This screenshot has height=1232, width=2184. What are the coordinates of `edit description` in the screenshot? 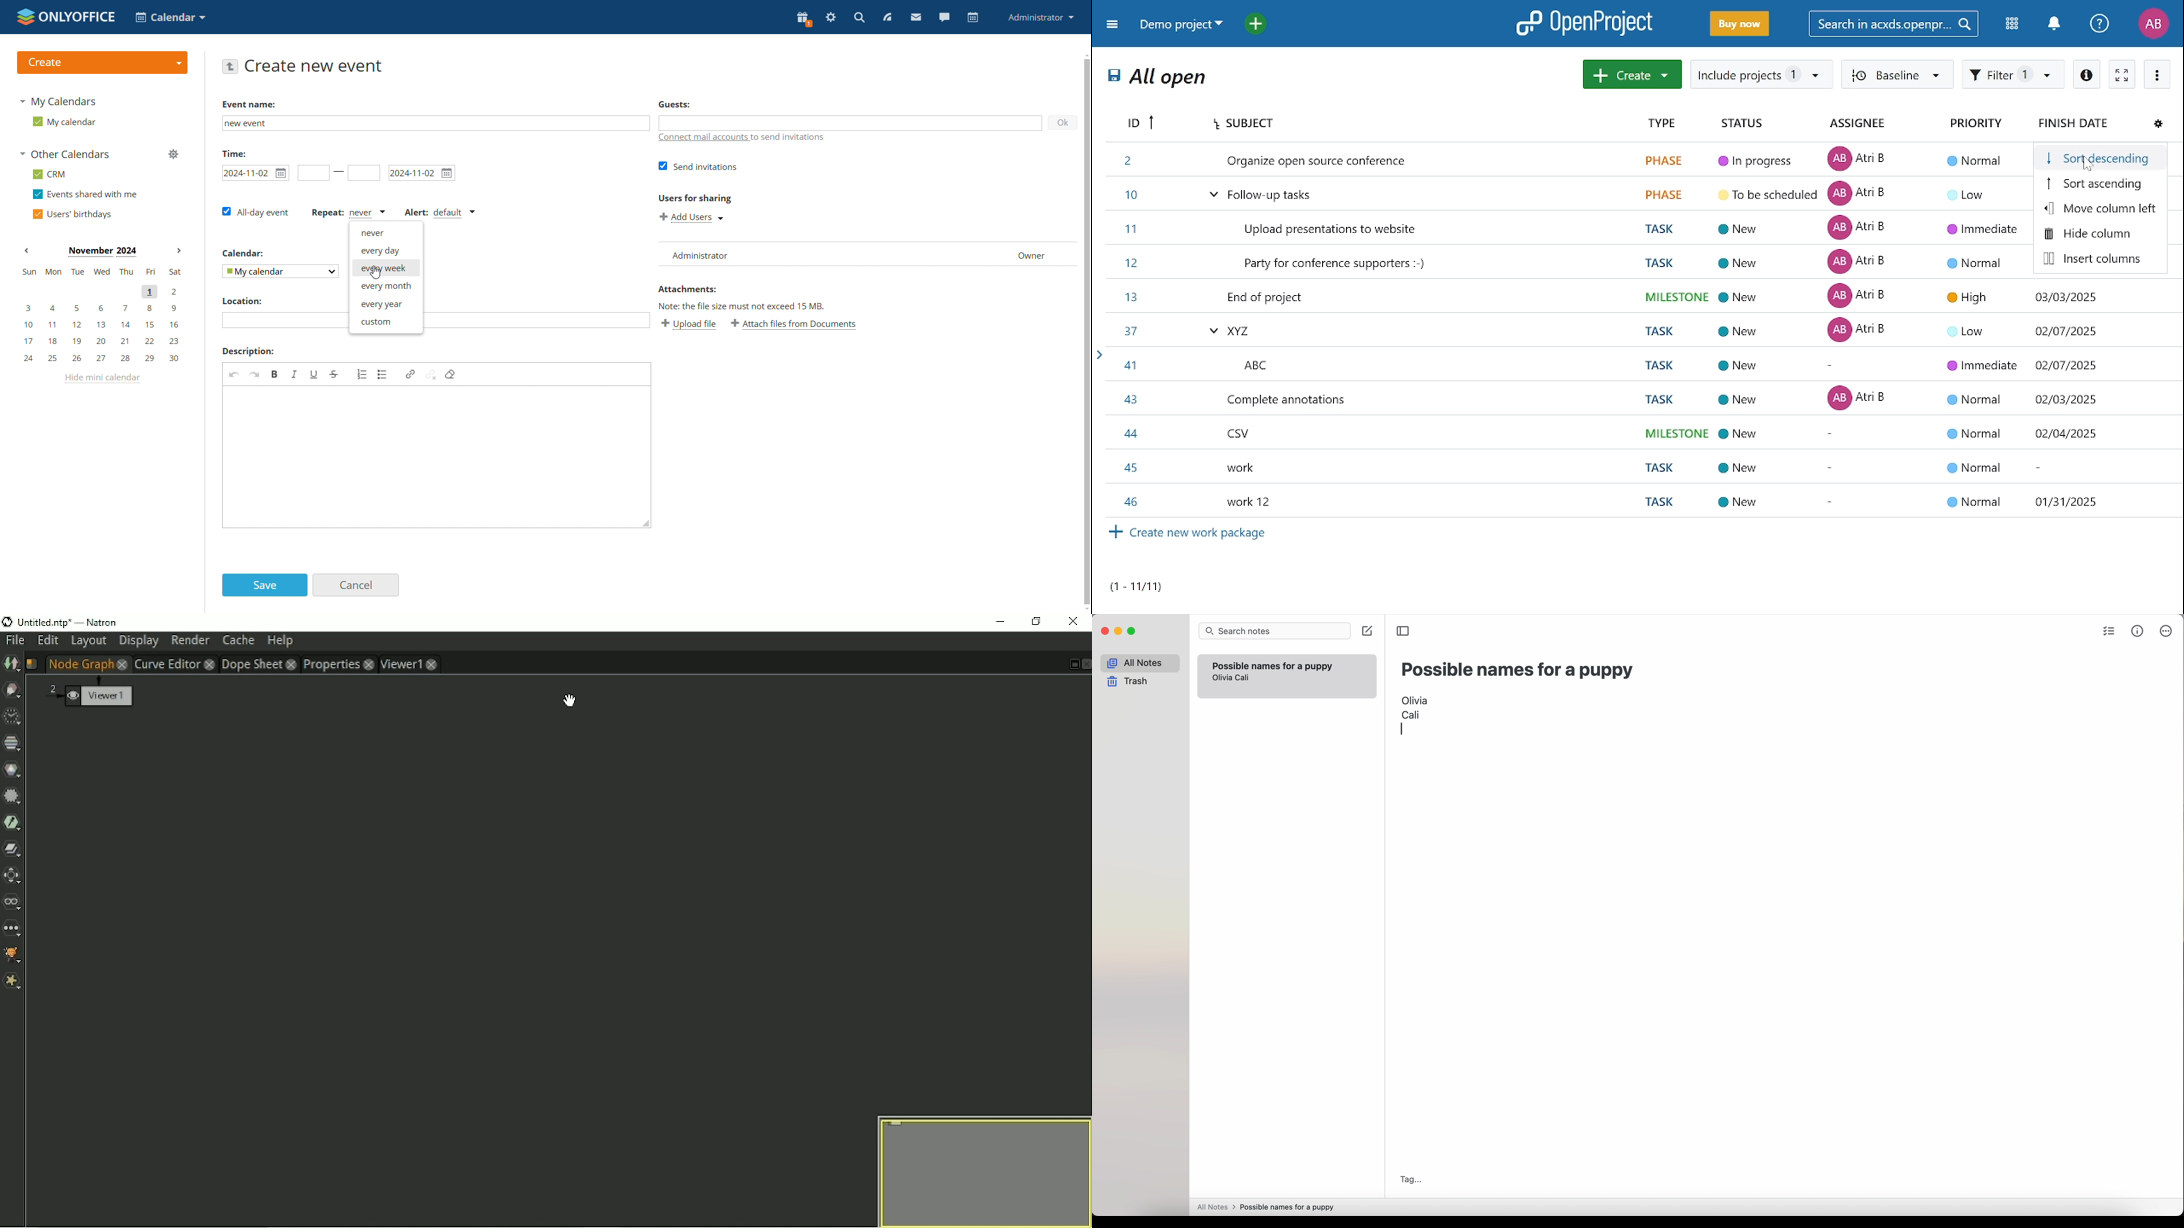 It's located at (438, 457).